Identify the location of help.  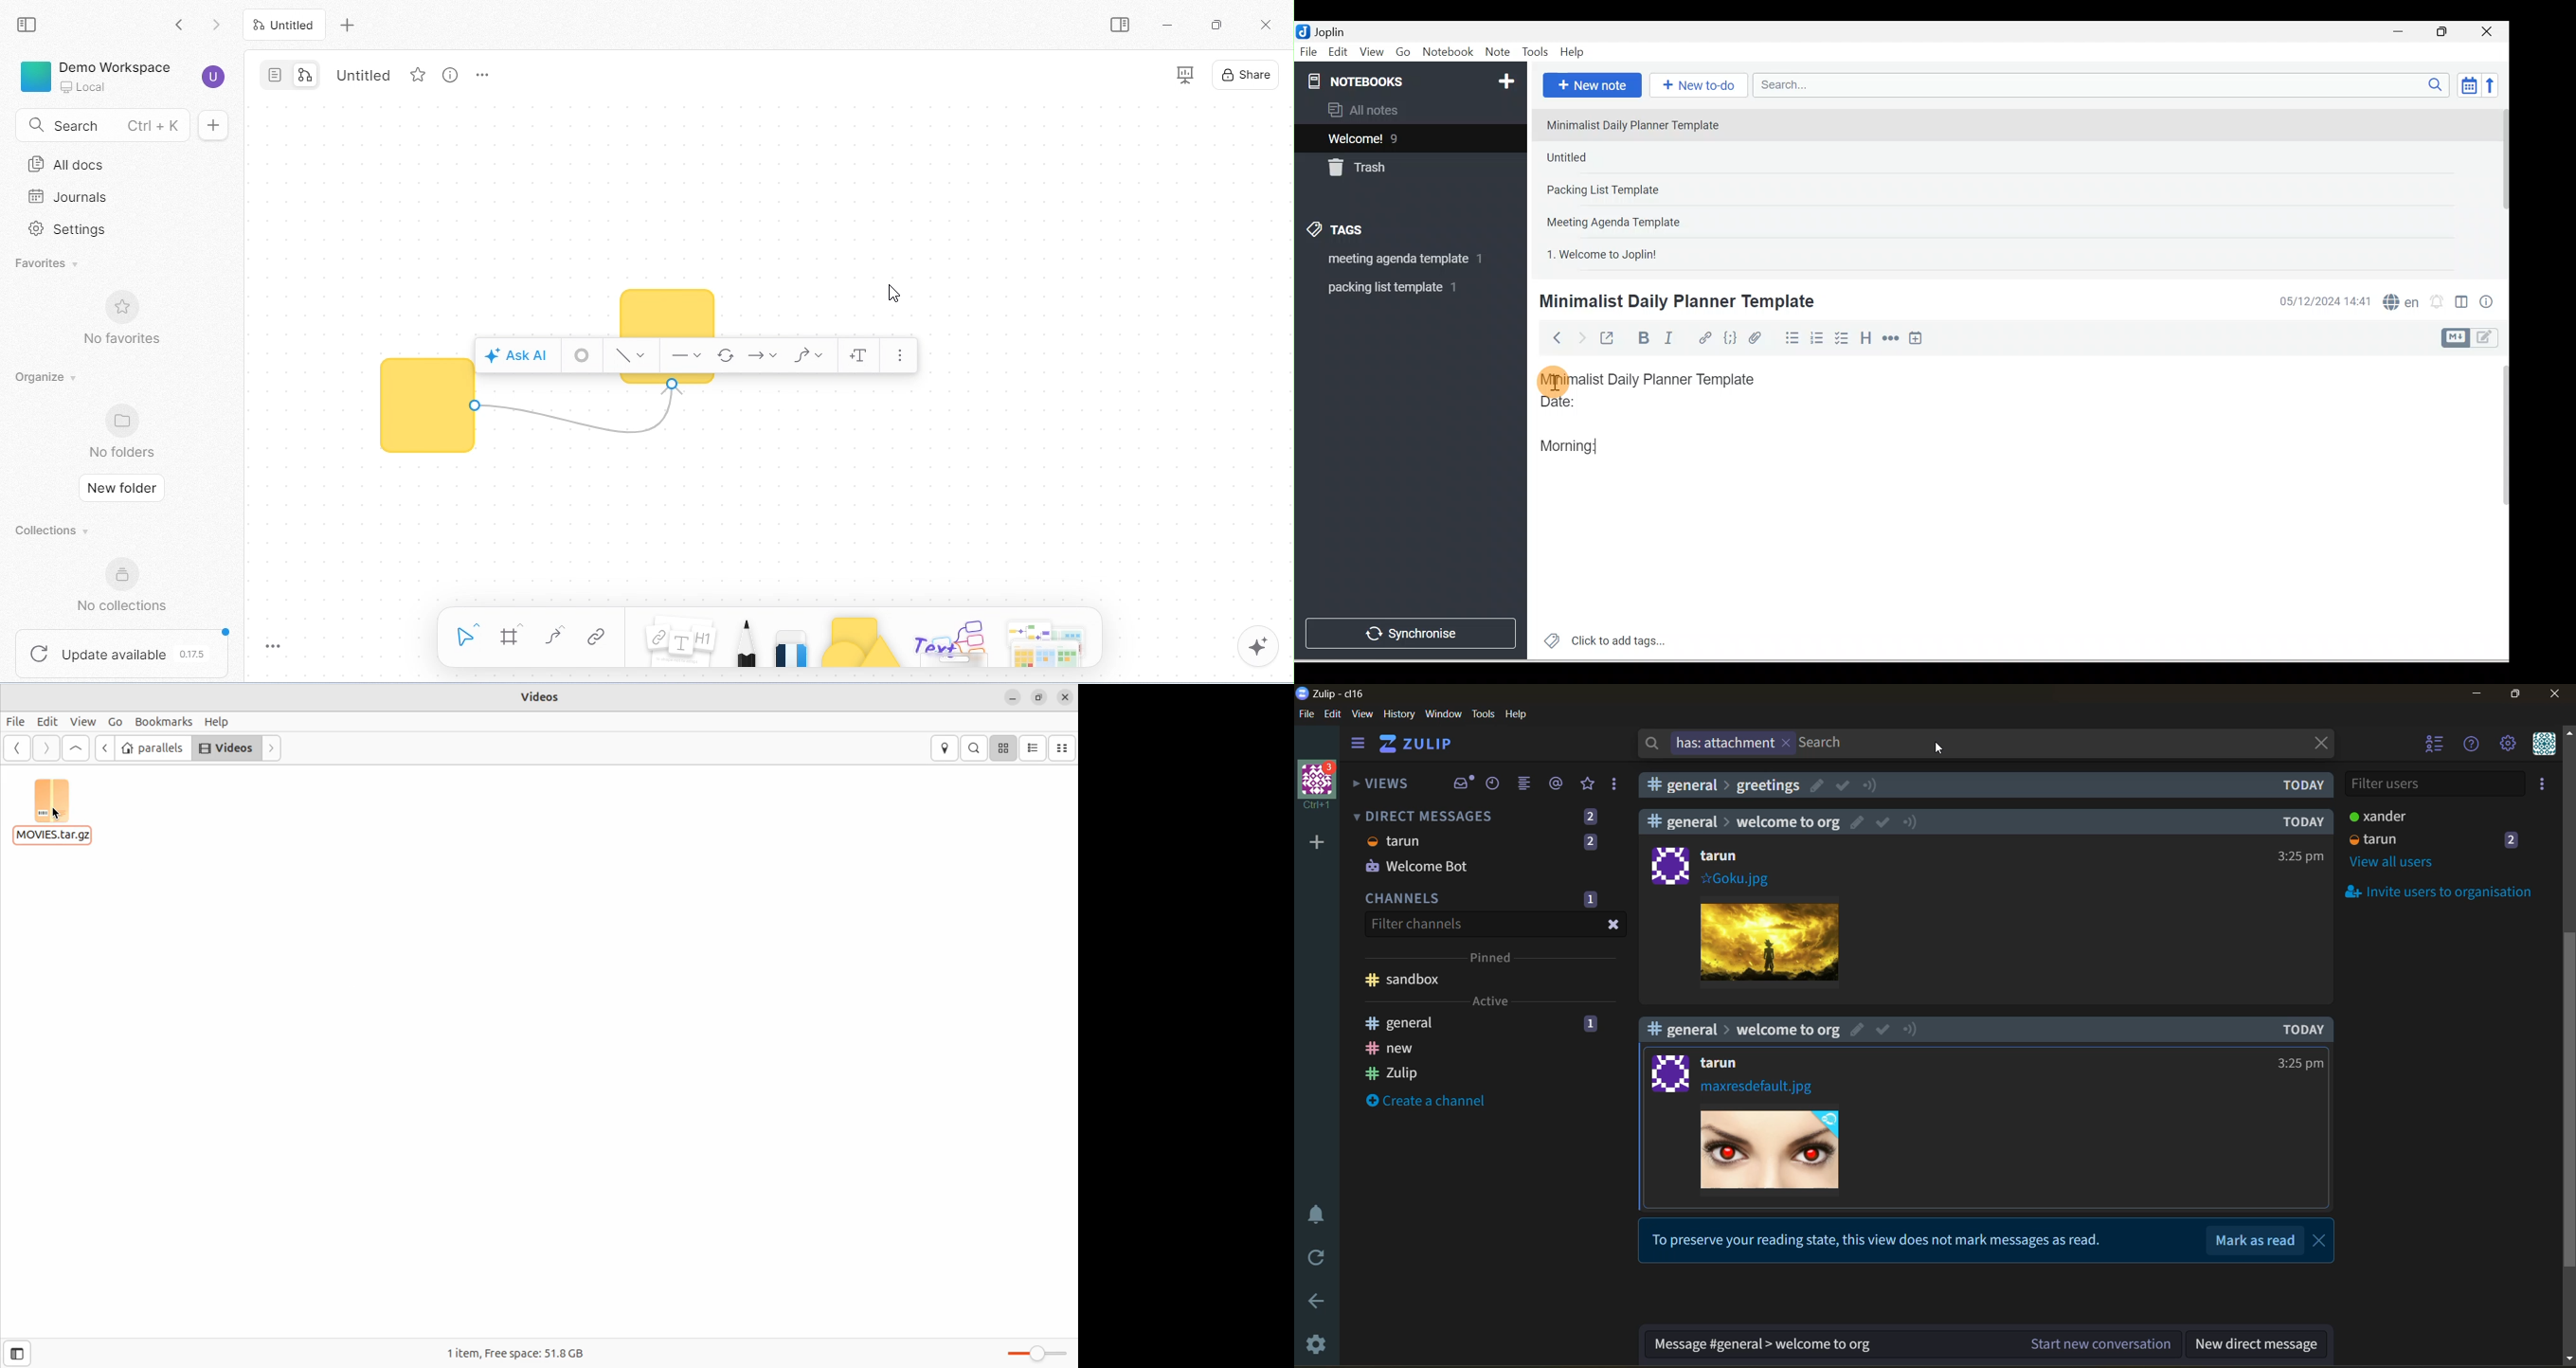
(2473, 745).